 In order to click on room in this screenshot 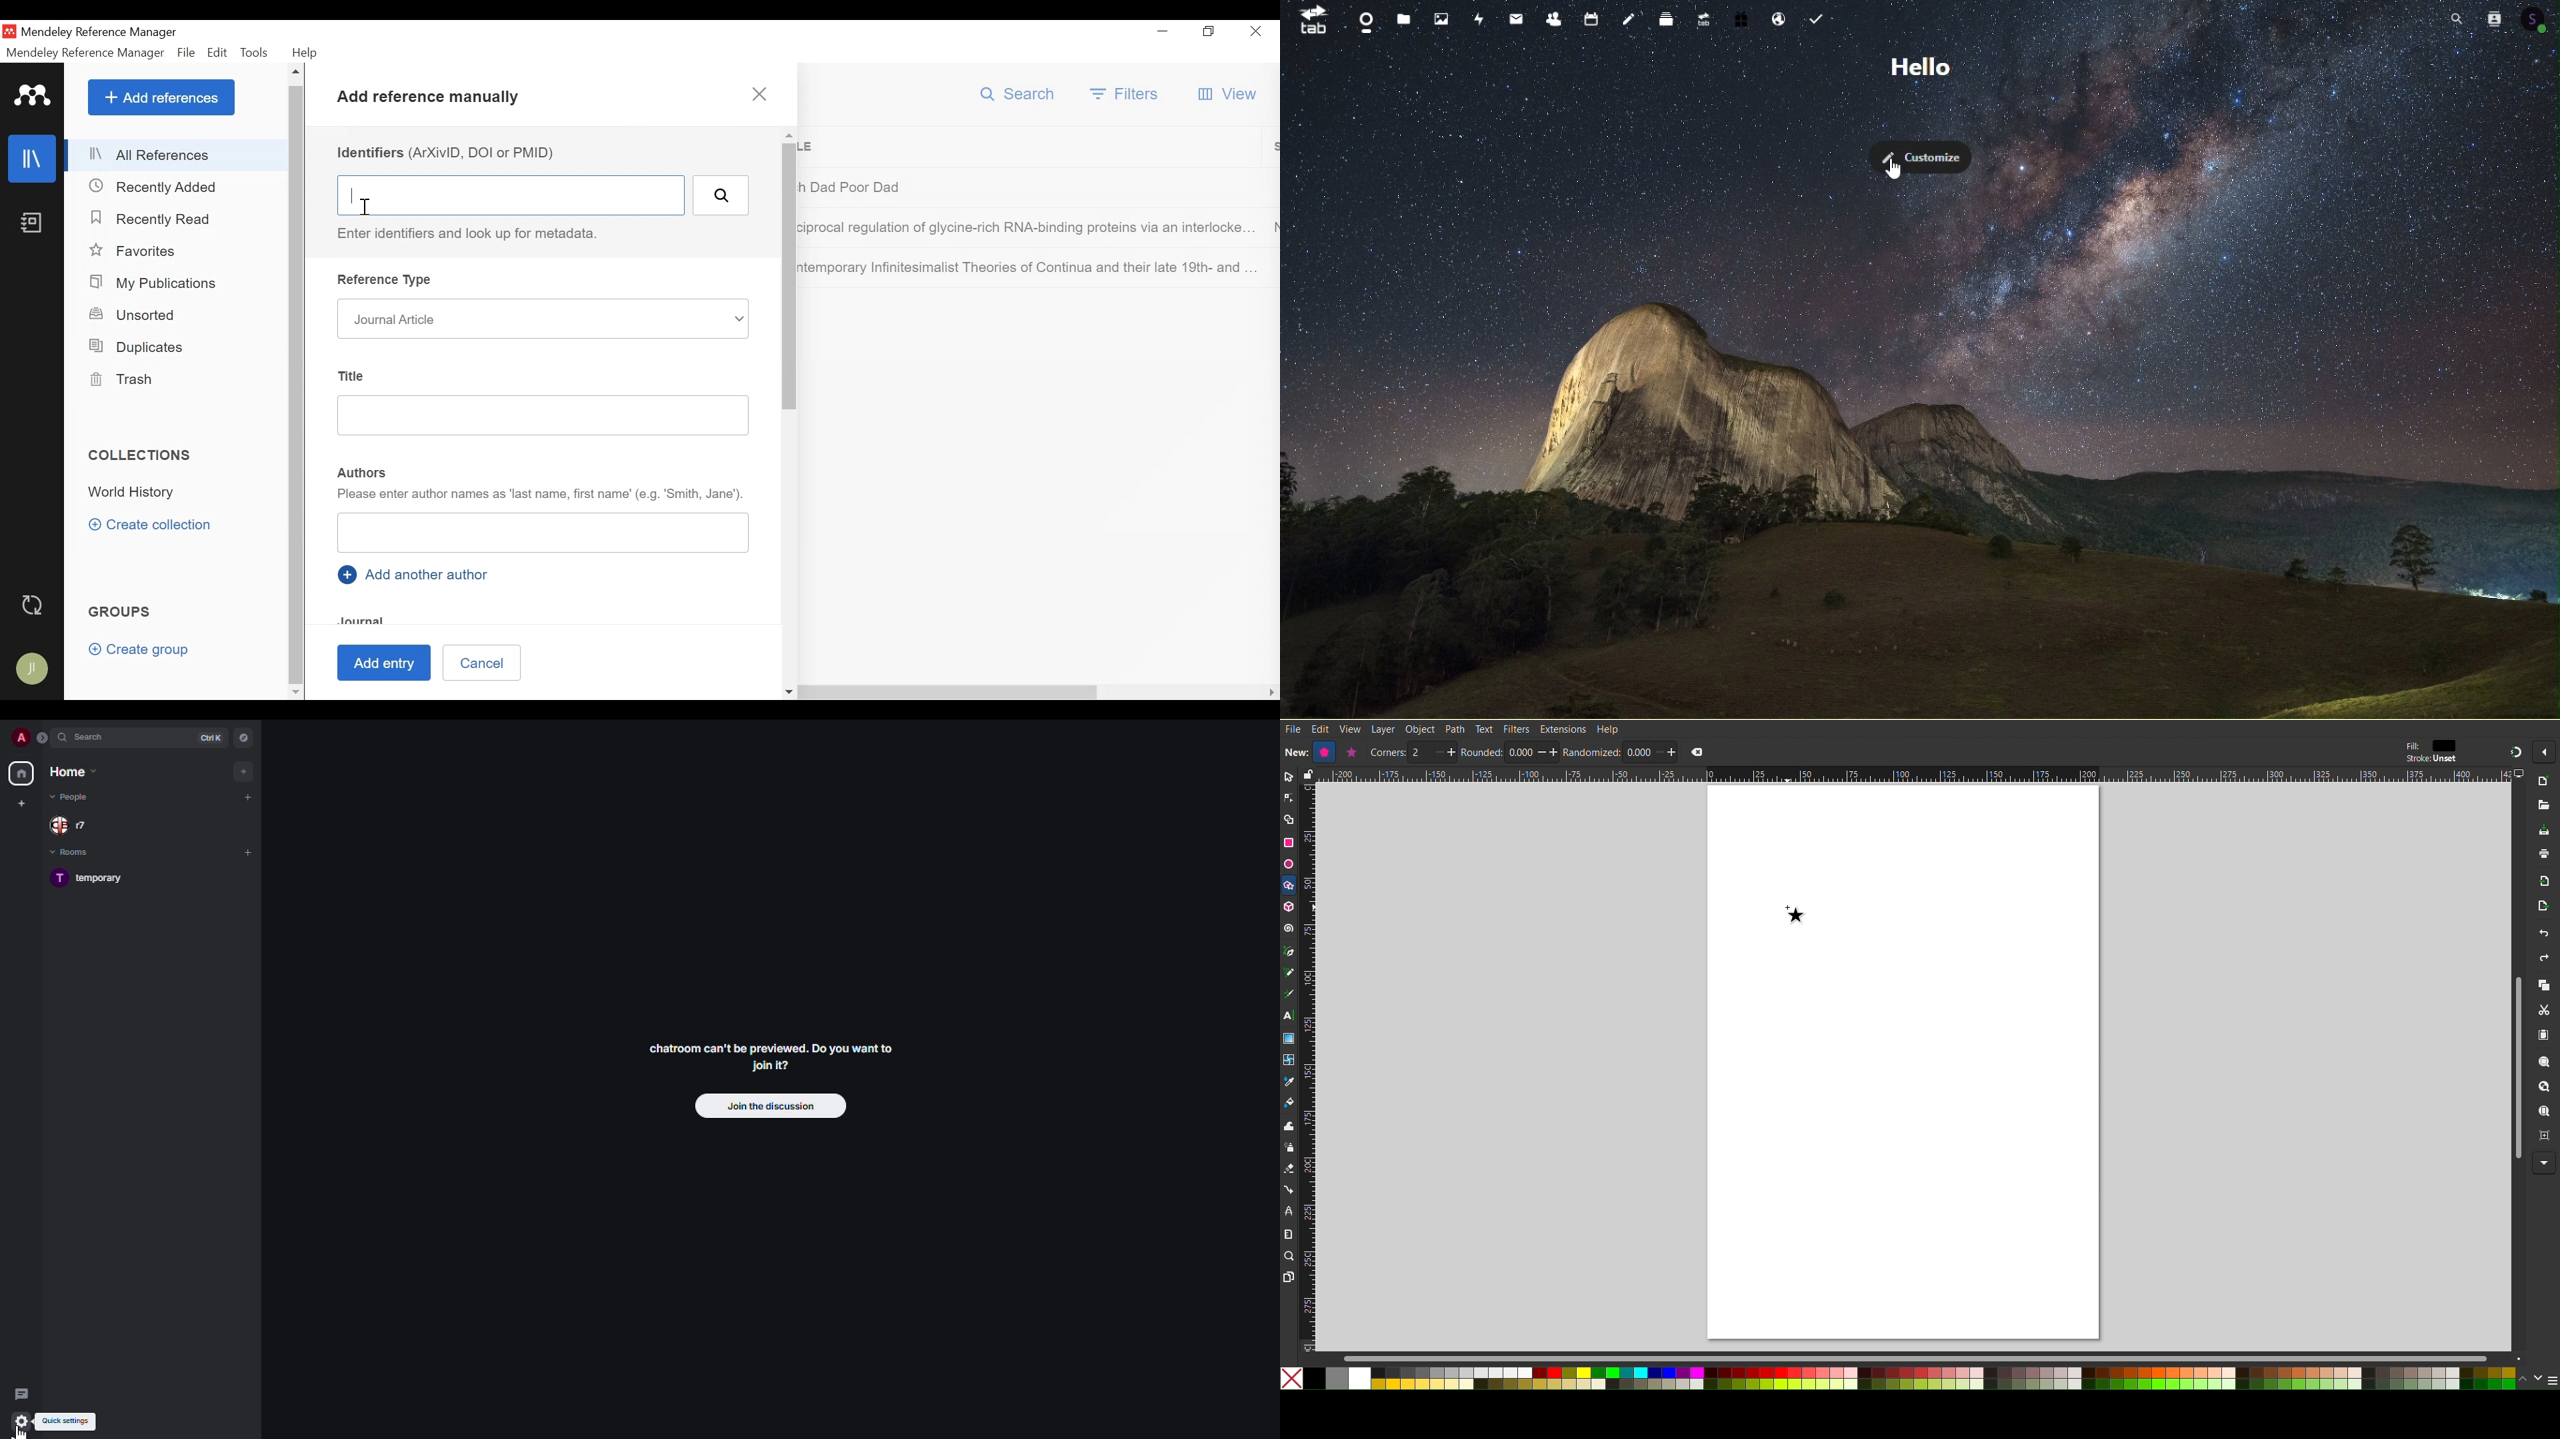, I will do `click(96, 881)`.